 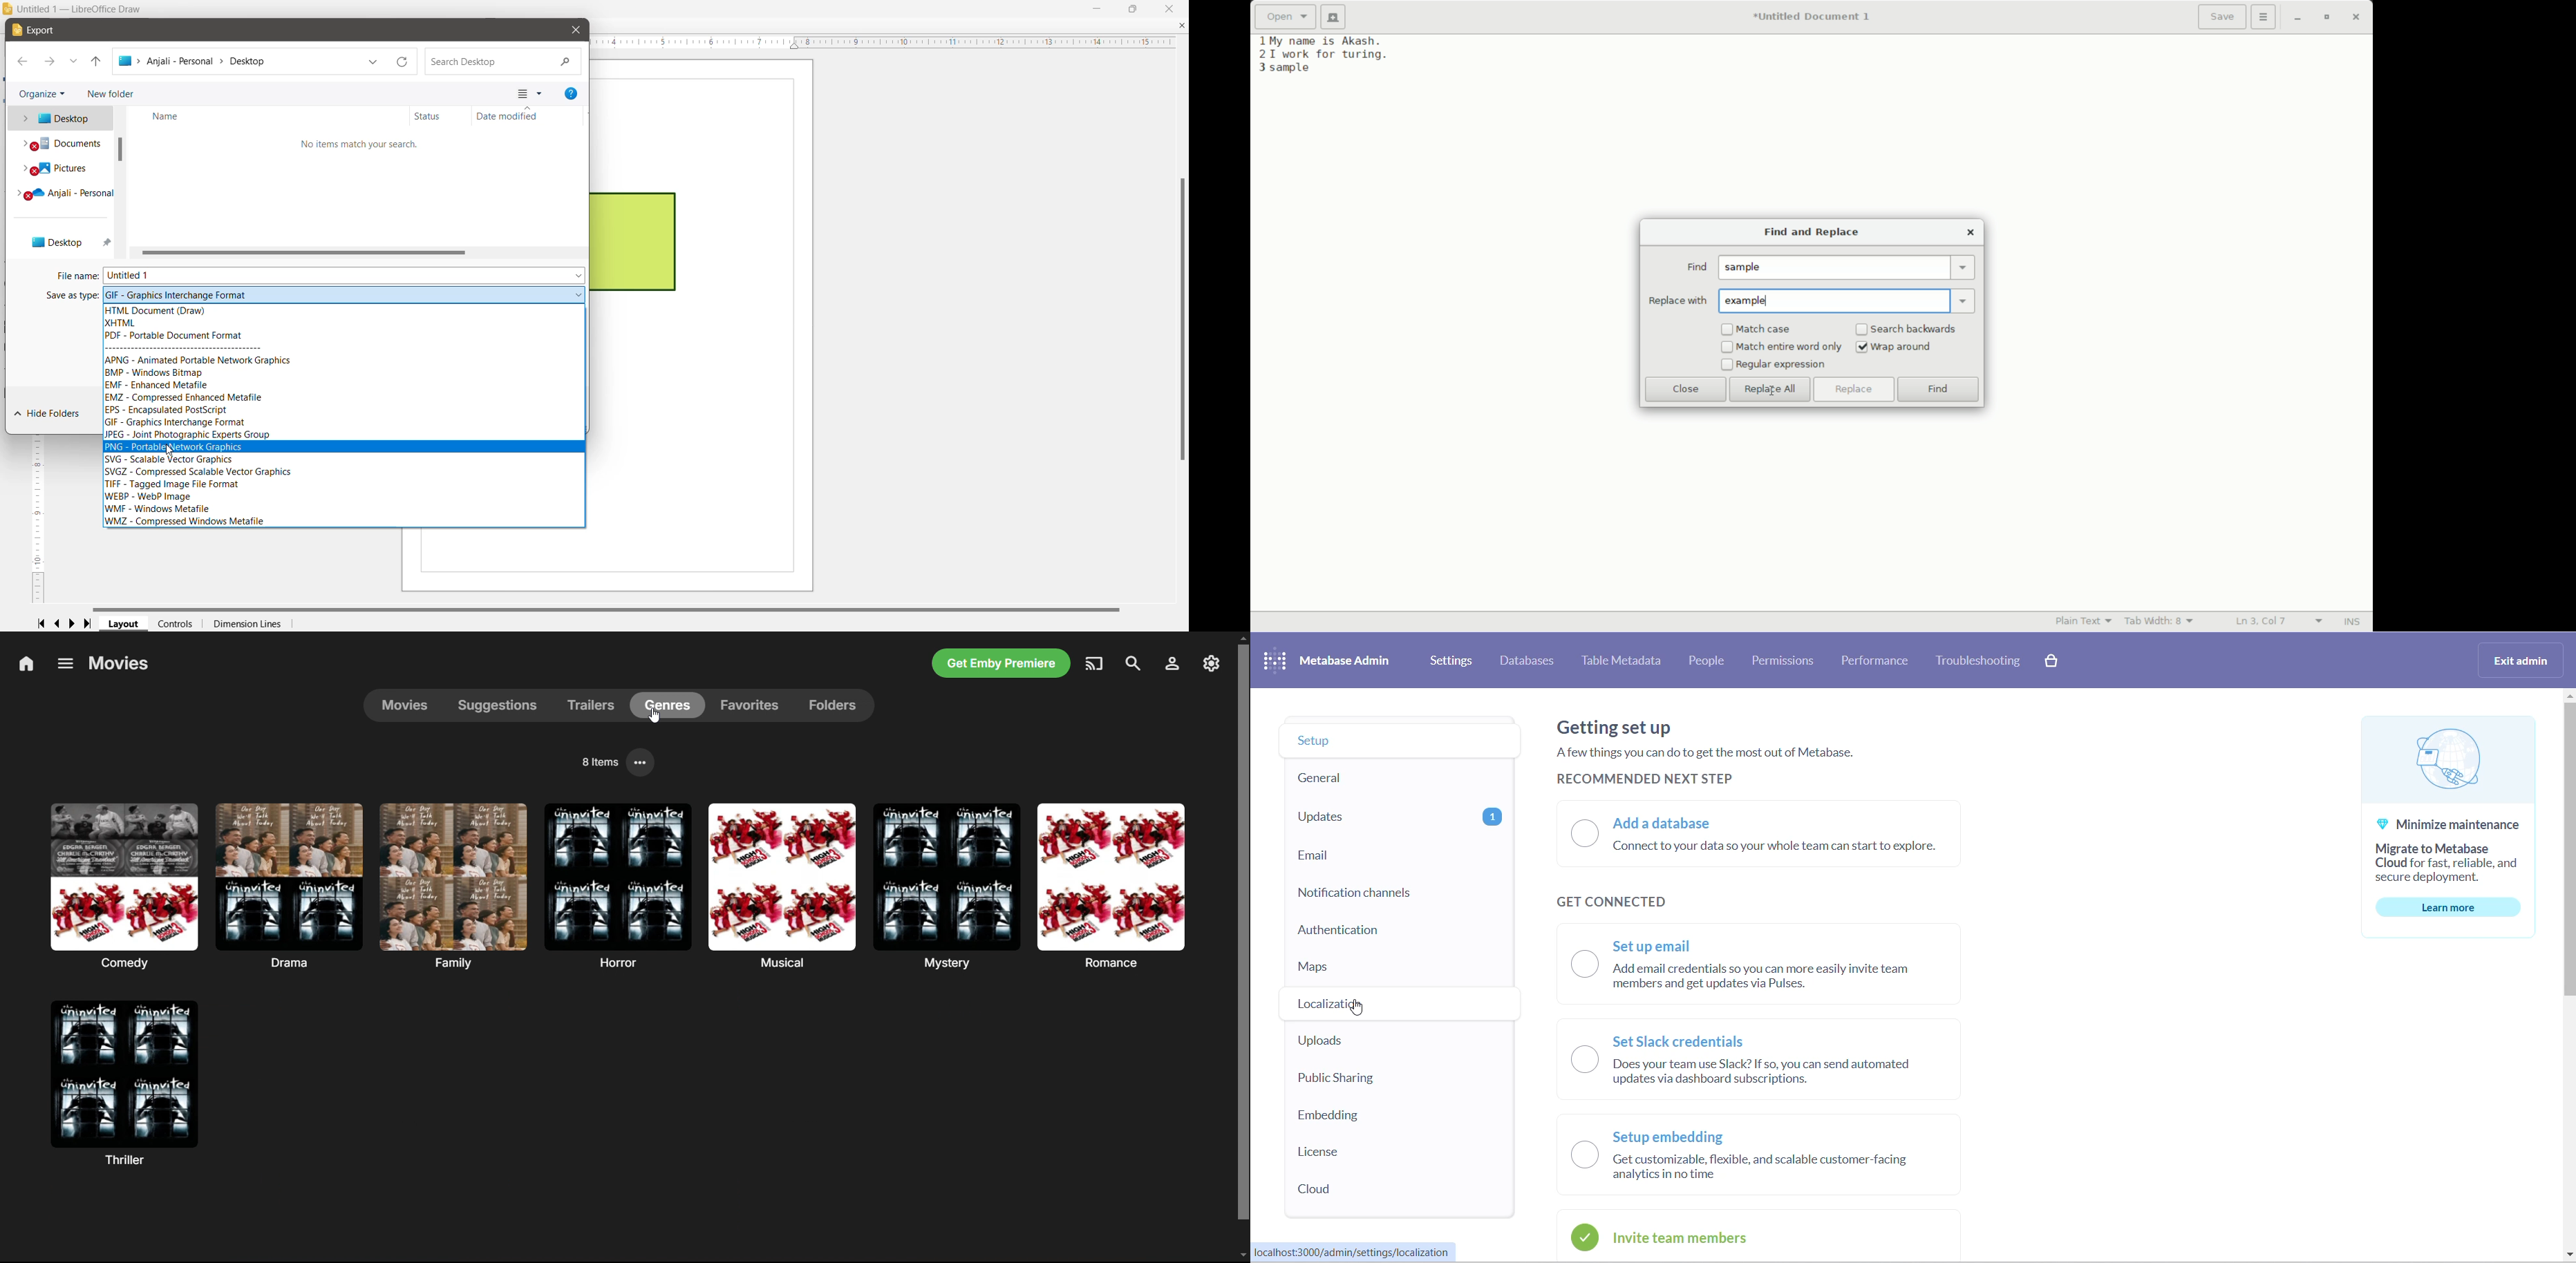 I want to click on Scroll to previous page, so click(x=58, y=624).